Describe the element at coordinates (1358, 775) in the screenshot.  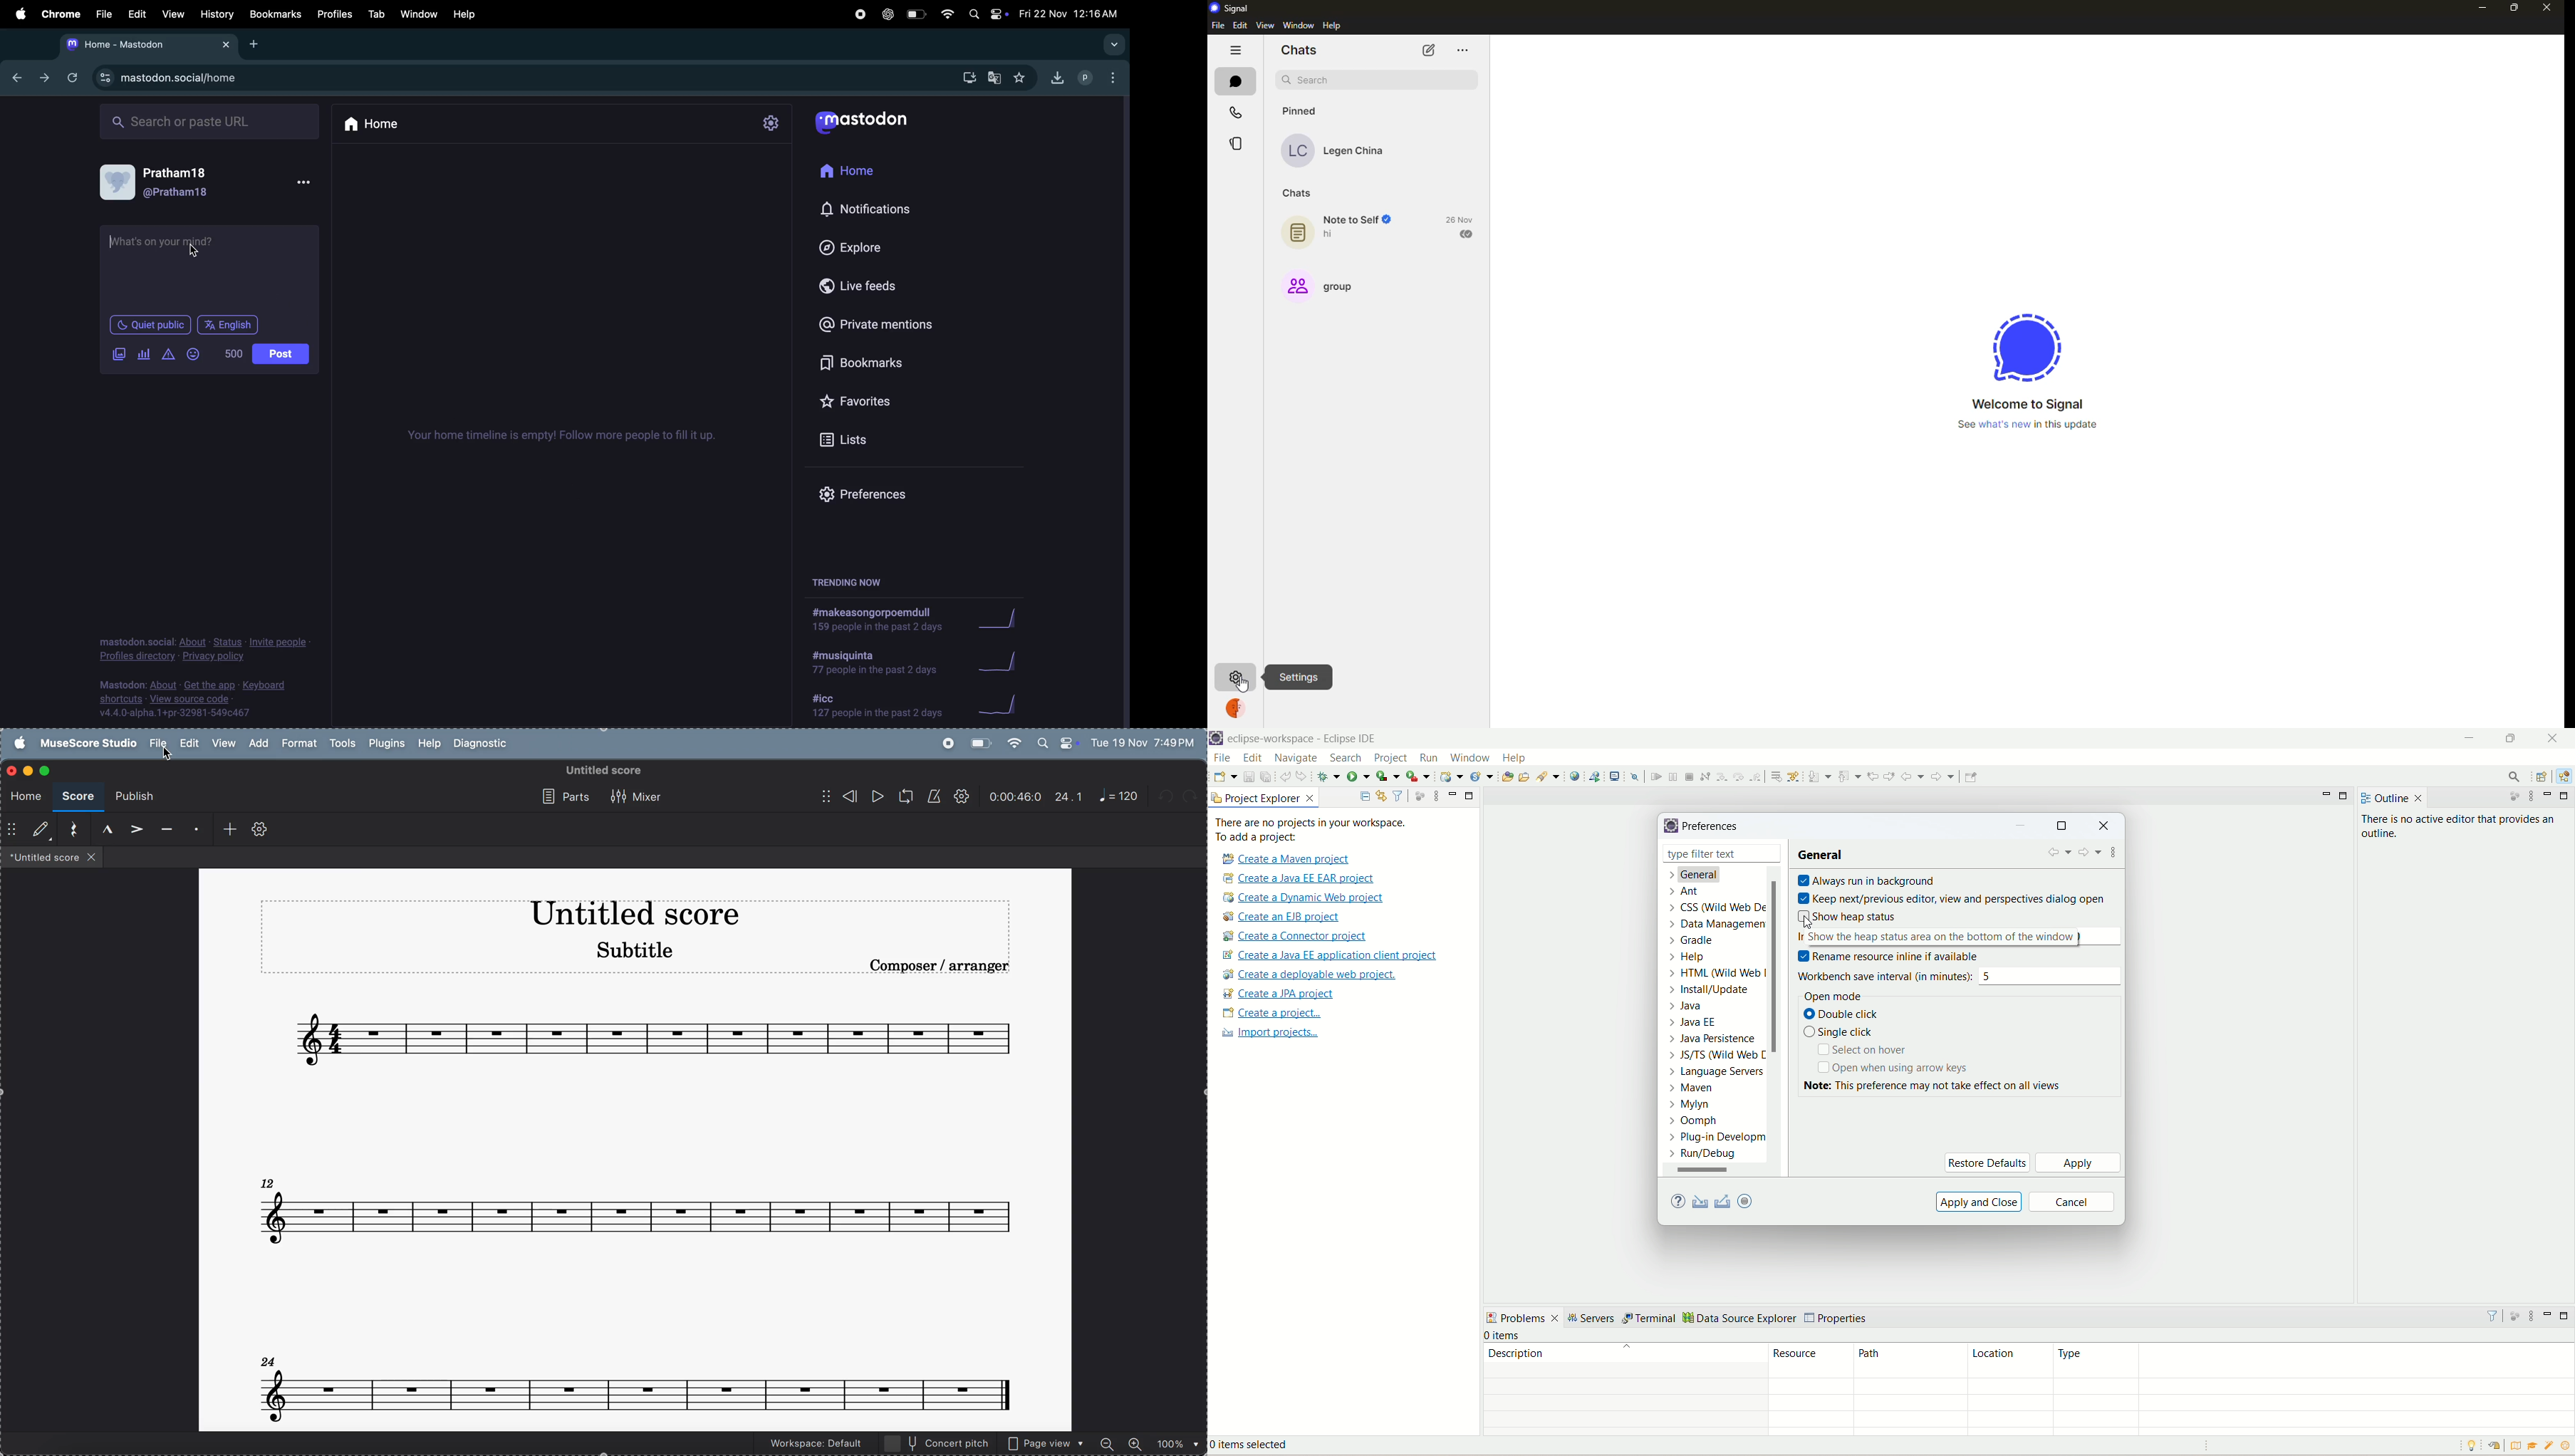
I see `run` at that location.